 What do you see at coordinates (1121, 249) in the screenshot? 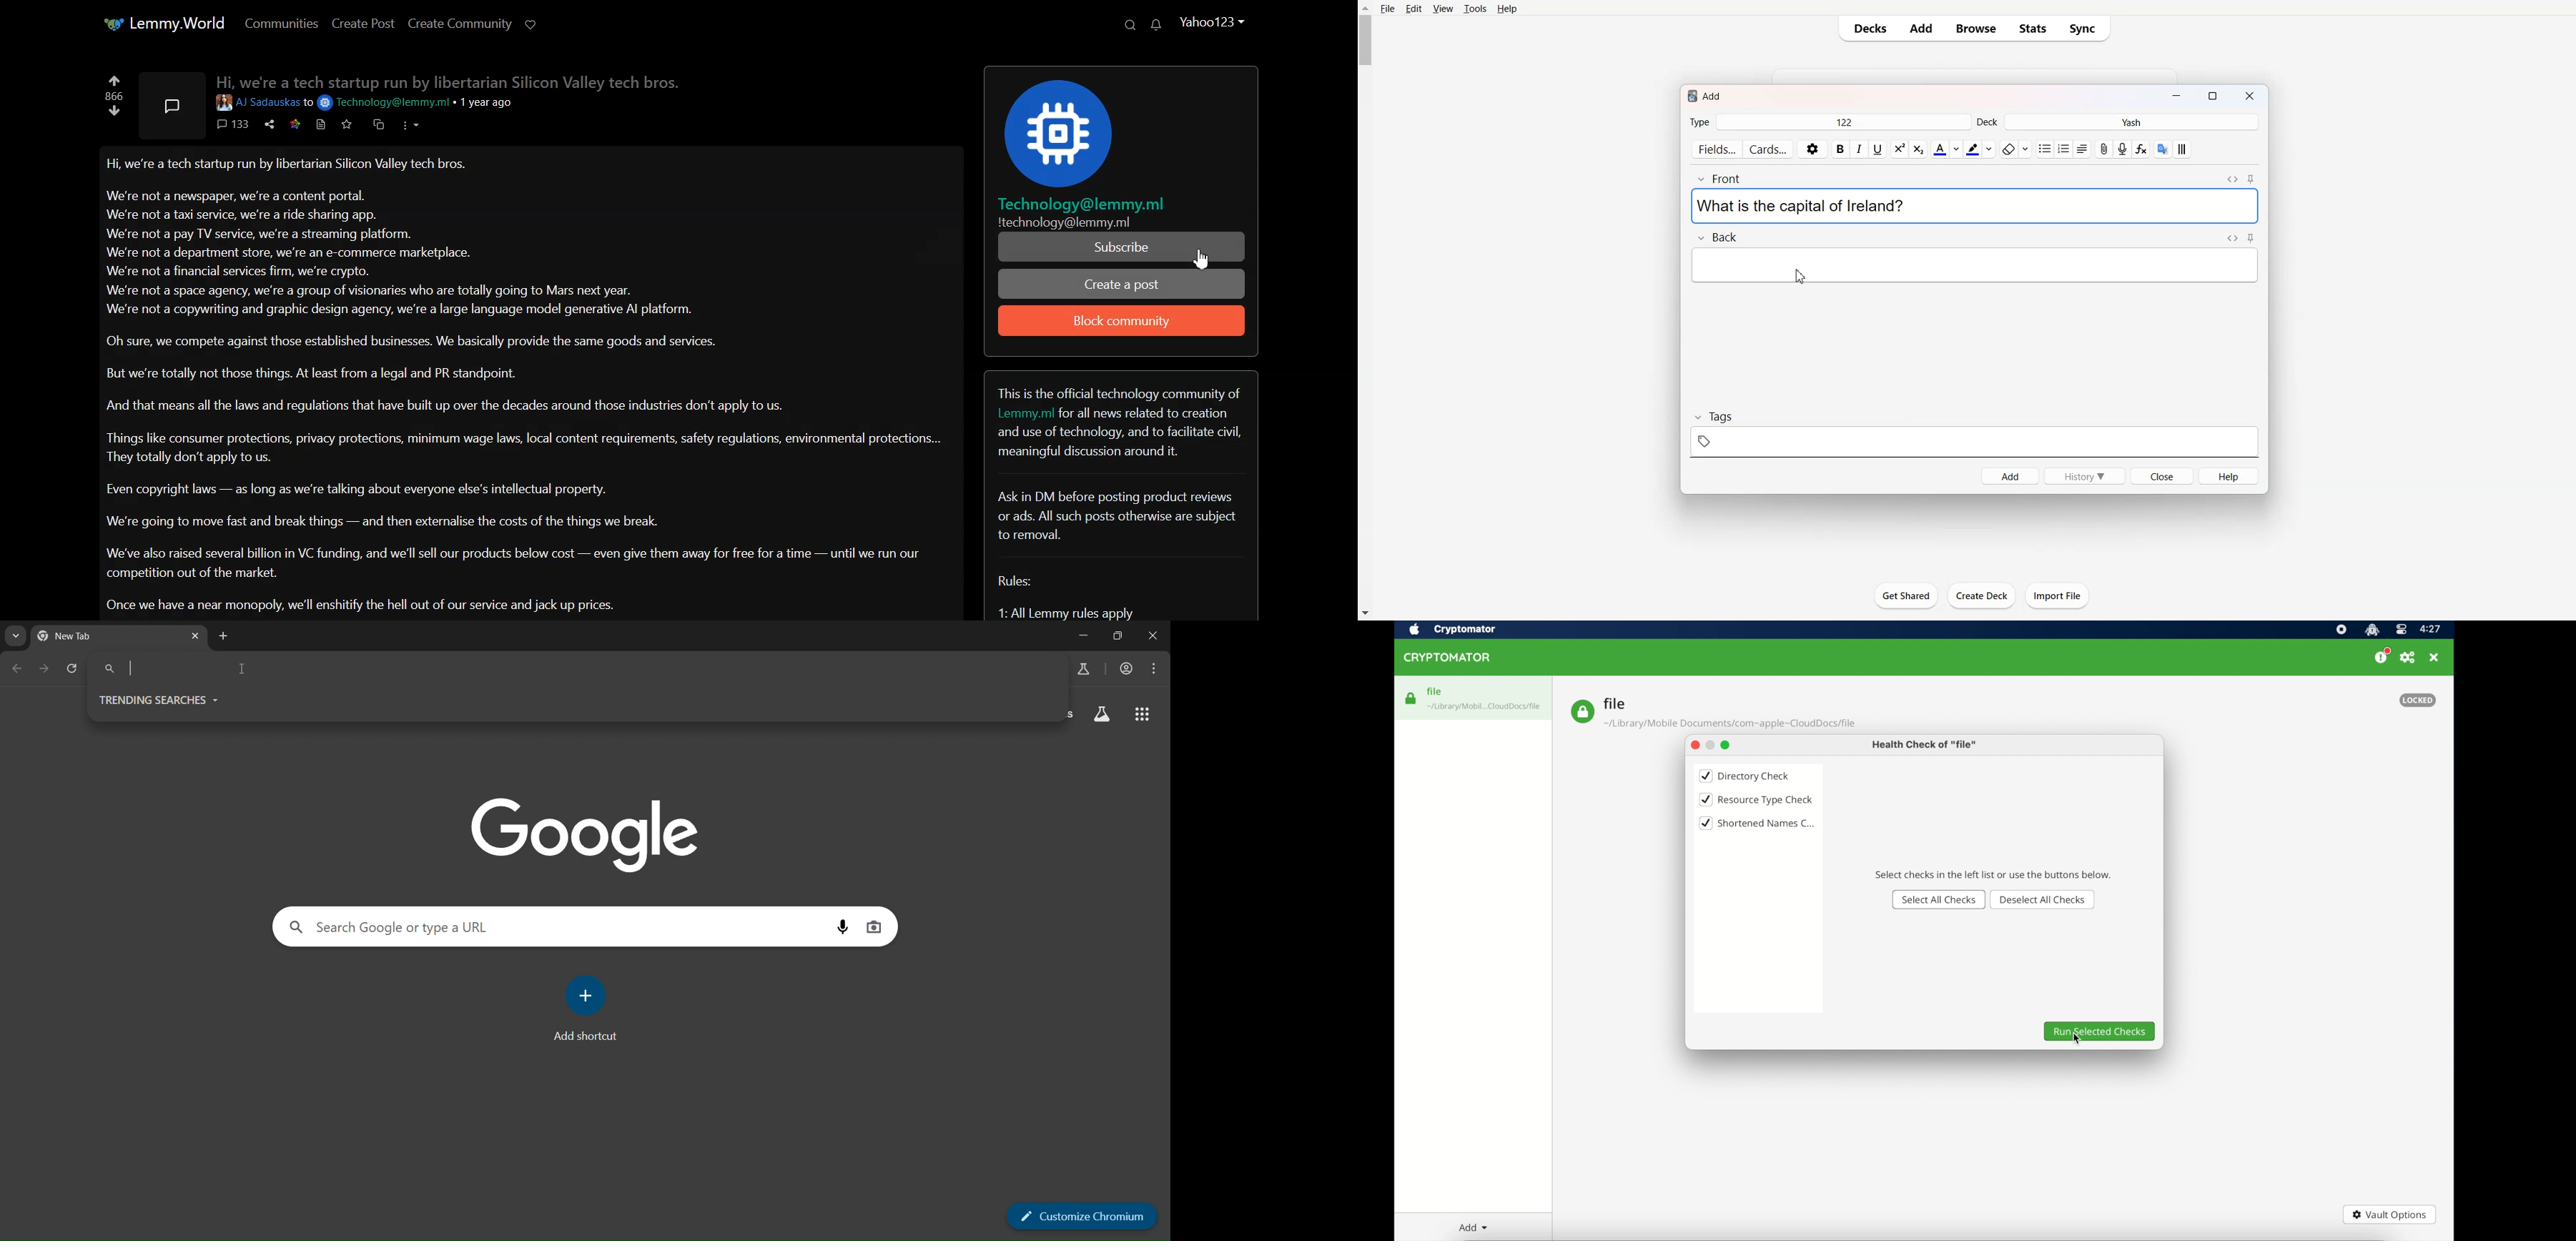
I see `Subscribe` at bounding box center [1121, 249].